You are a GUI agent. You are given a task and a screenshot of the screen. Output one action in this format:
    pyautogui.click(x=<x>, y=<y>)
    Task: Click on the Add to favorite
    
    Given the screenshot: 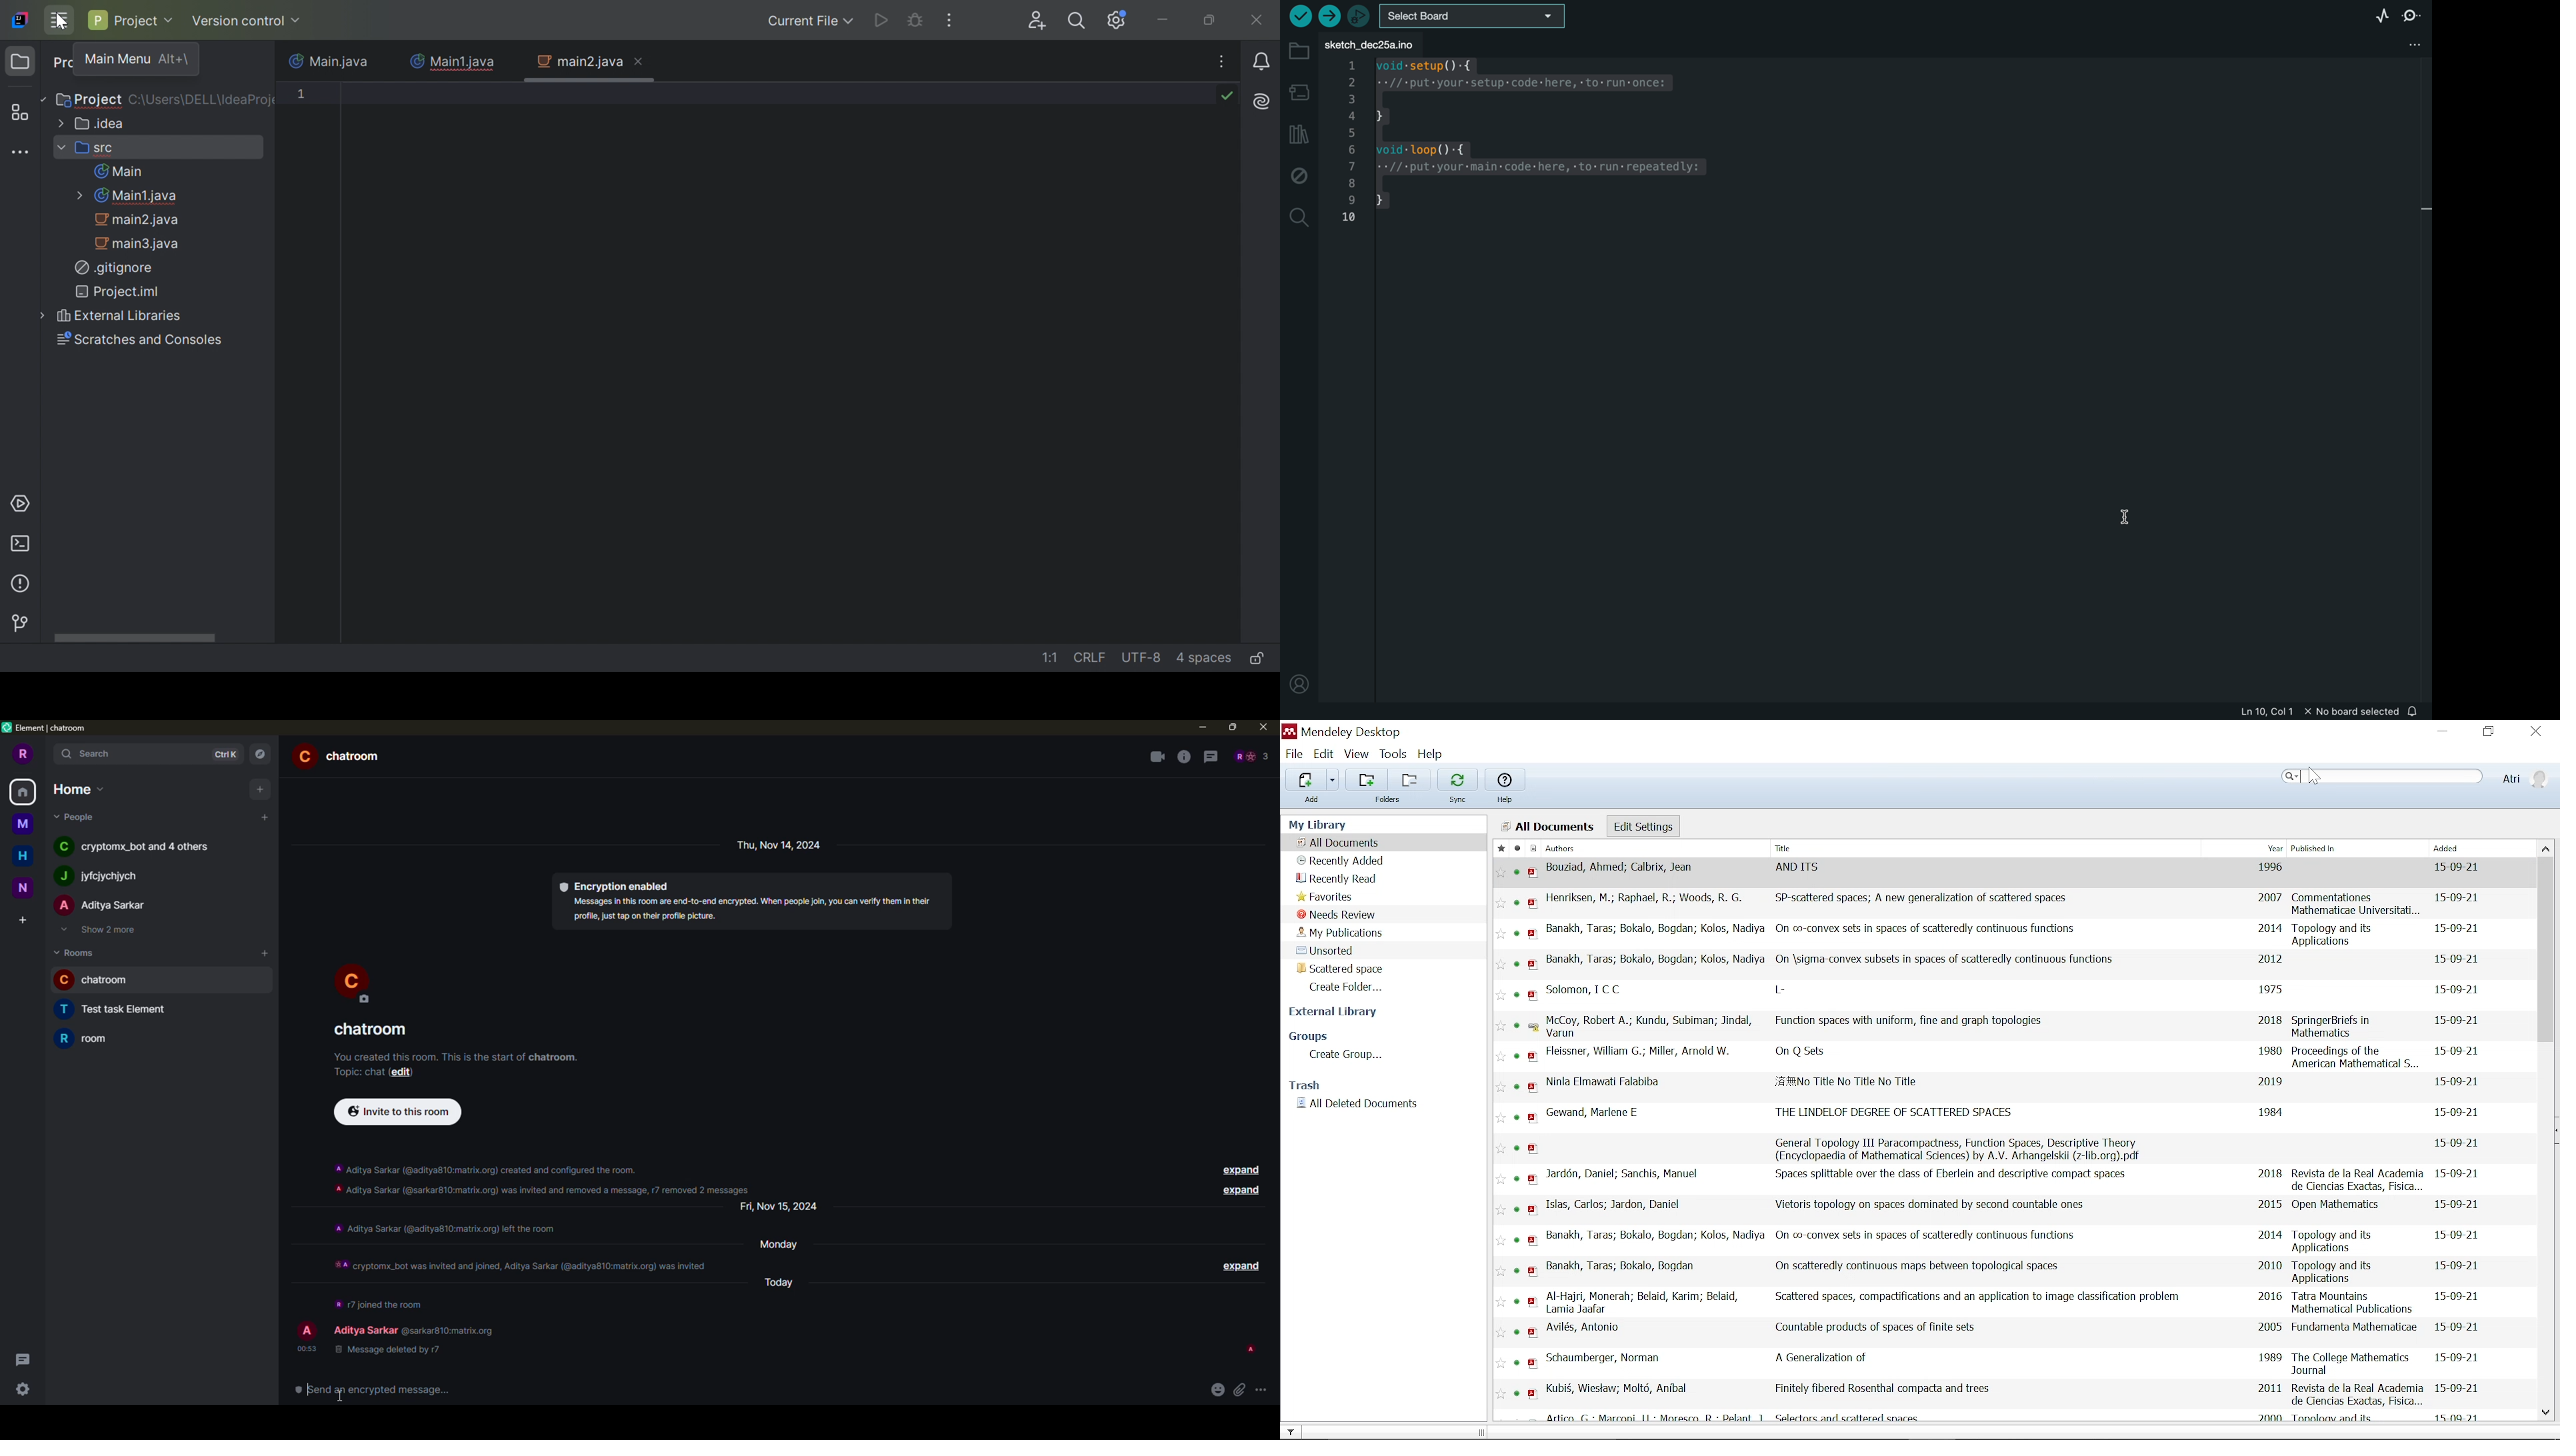 What is the action you would take?
    pyautogui.click(x=1501, y=1087)
    